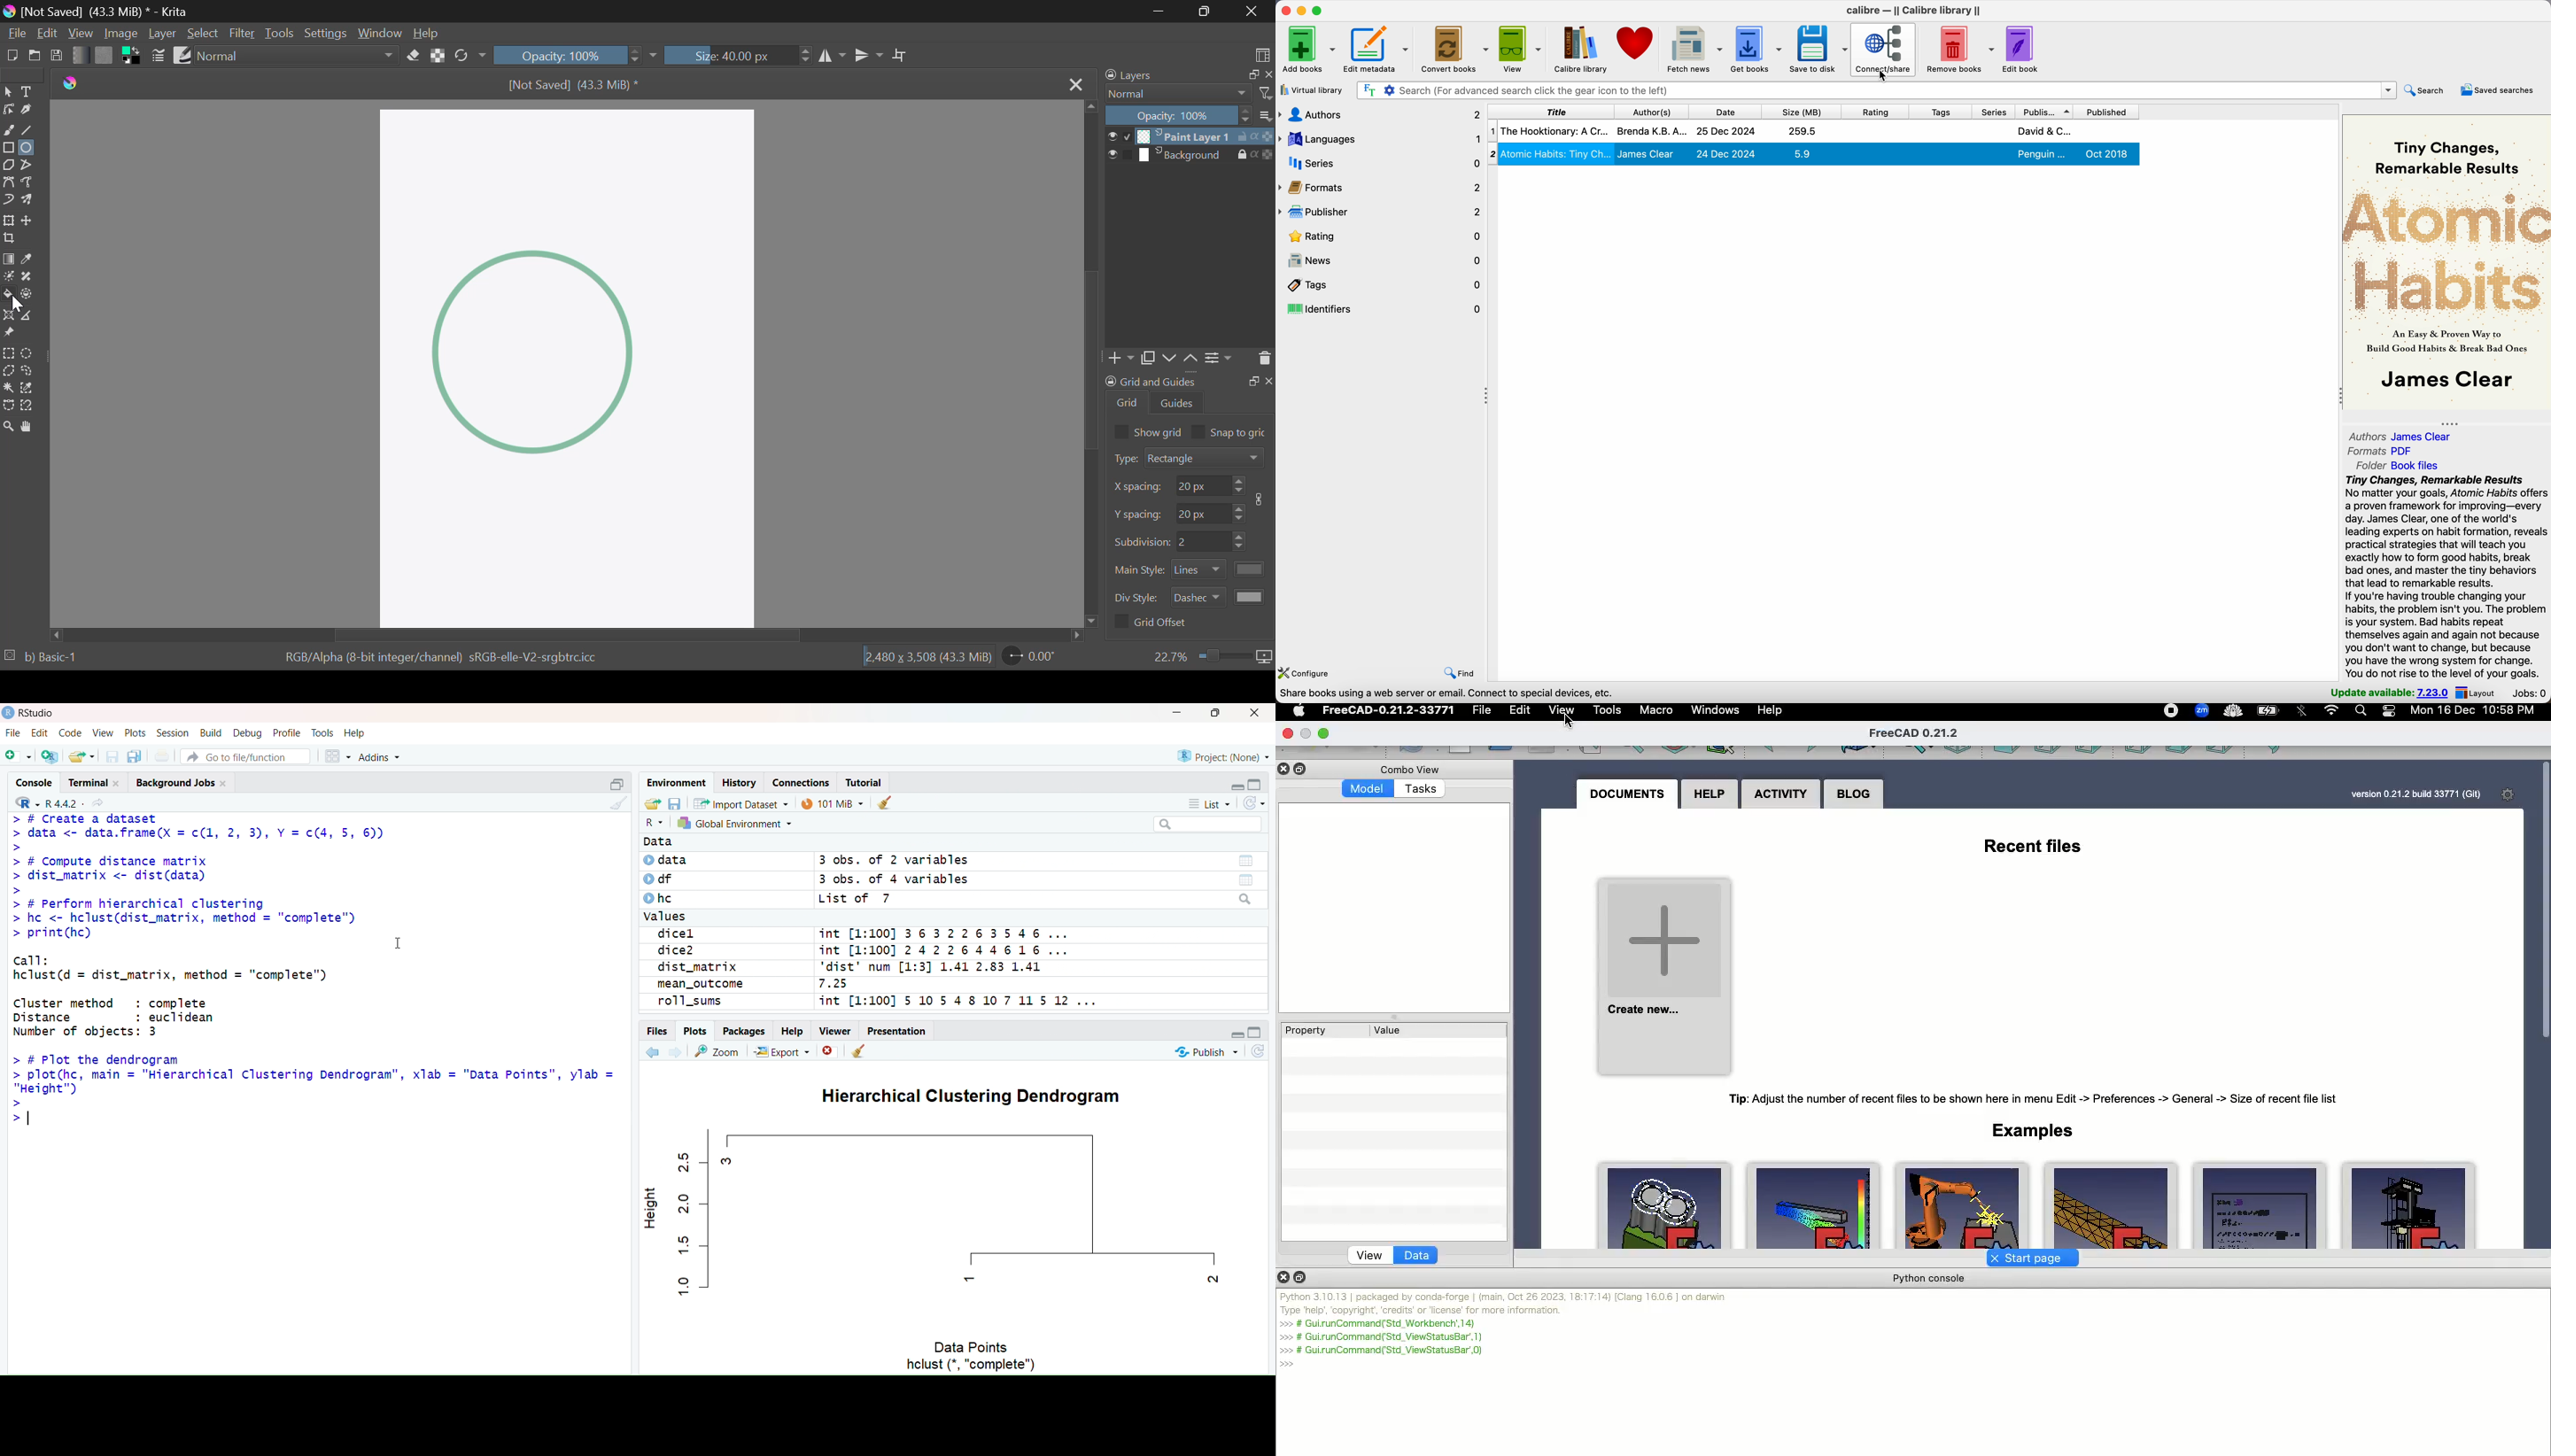  Describe the element at coordinates (1415, 769) in the screenshot. I see `Combo view` at that location.